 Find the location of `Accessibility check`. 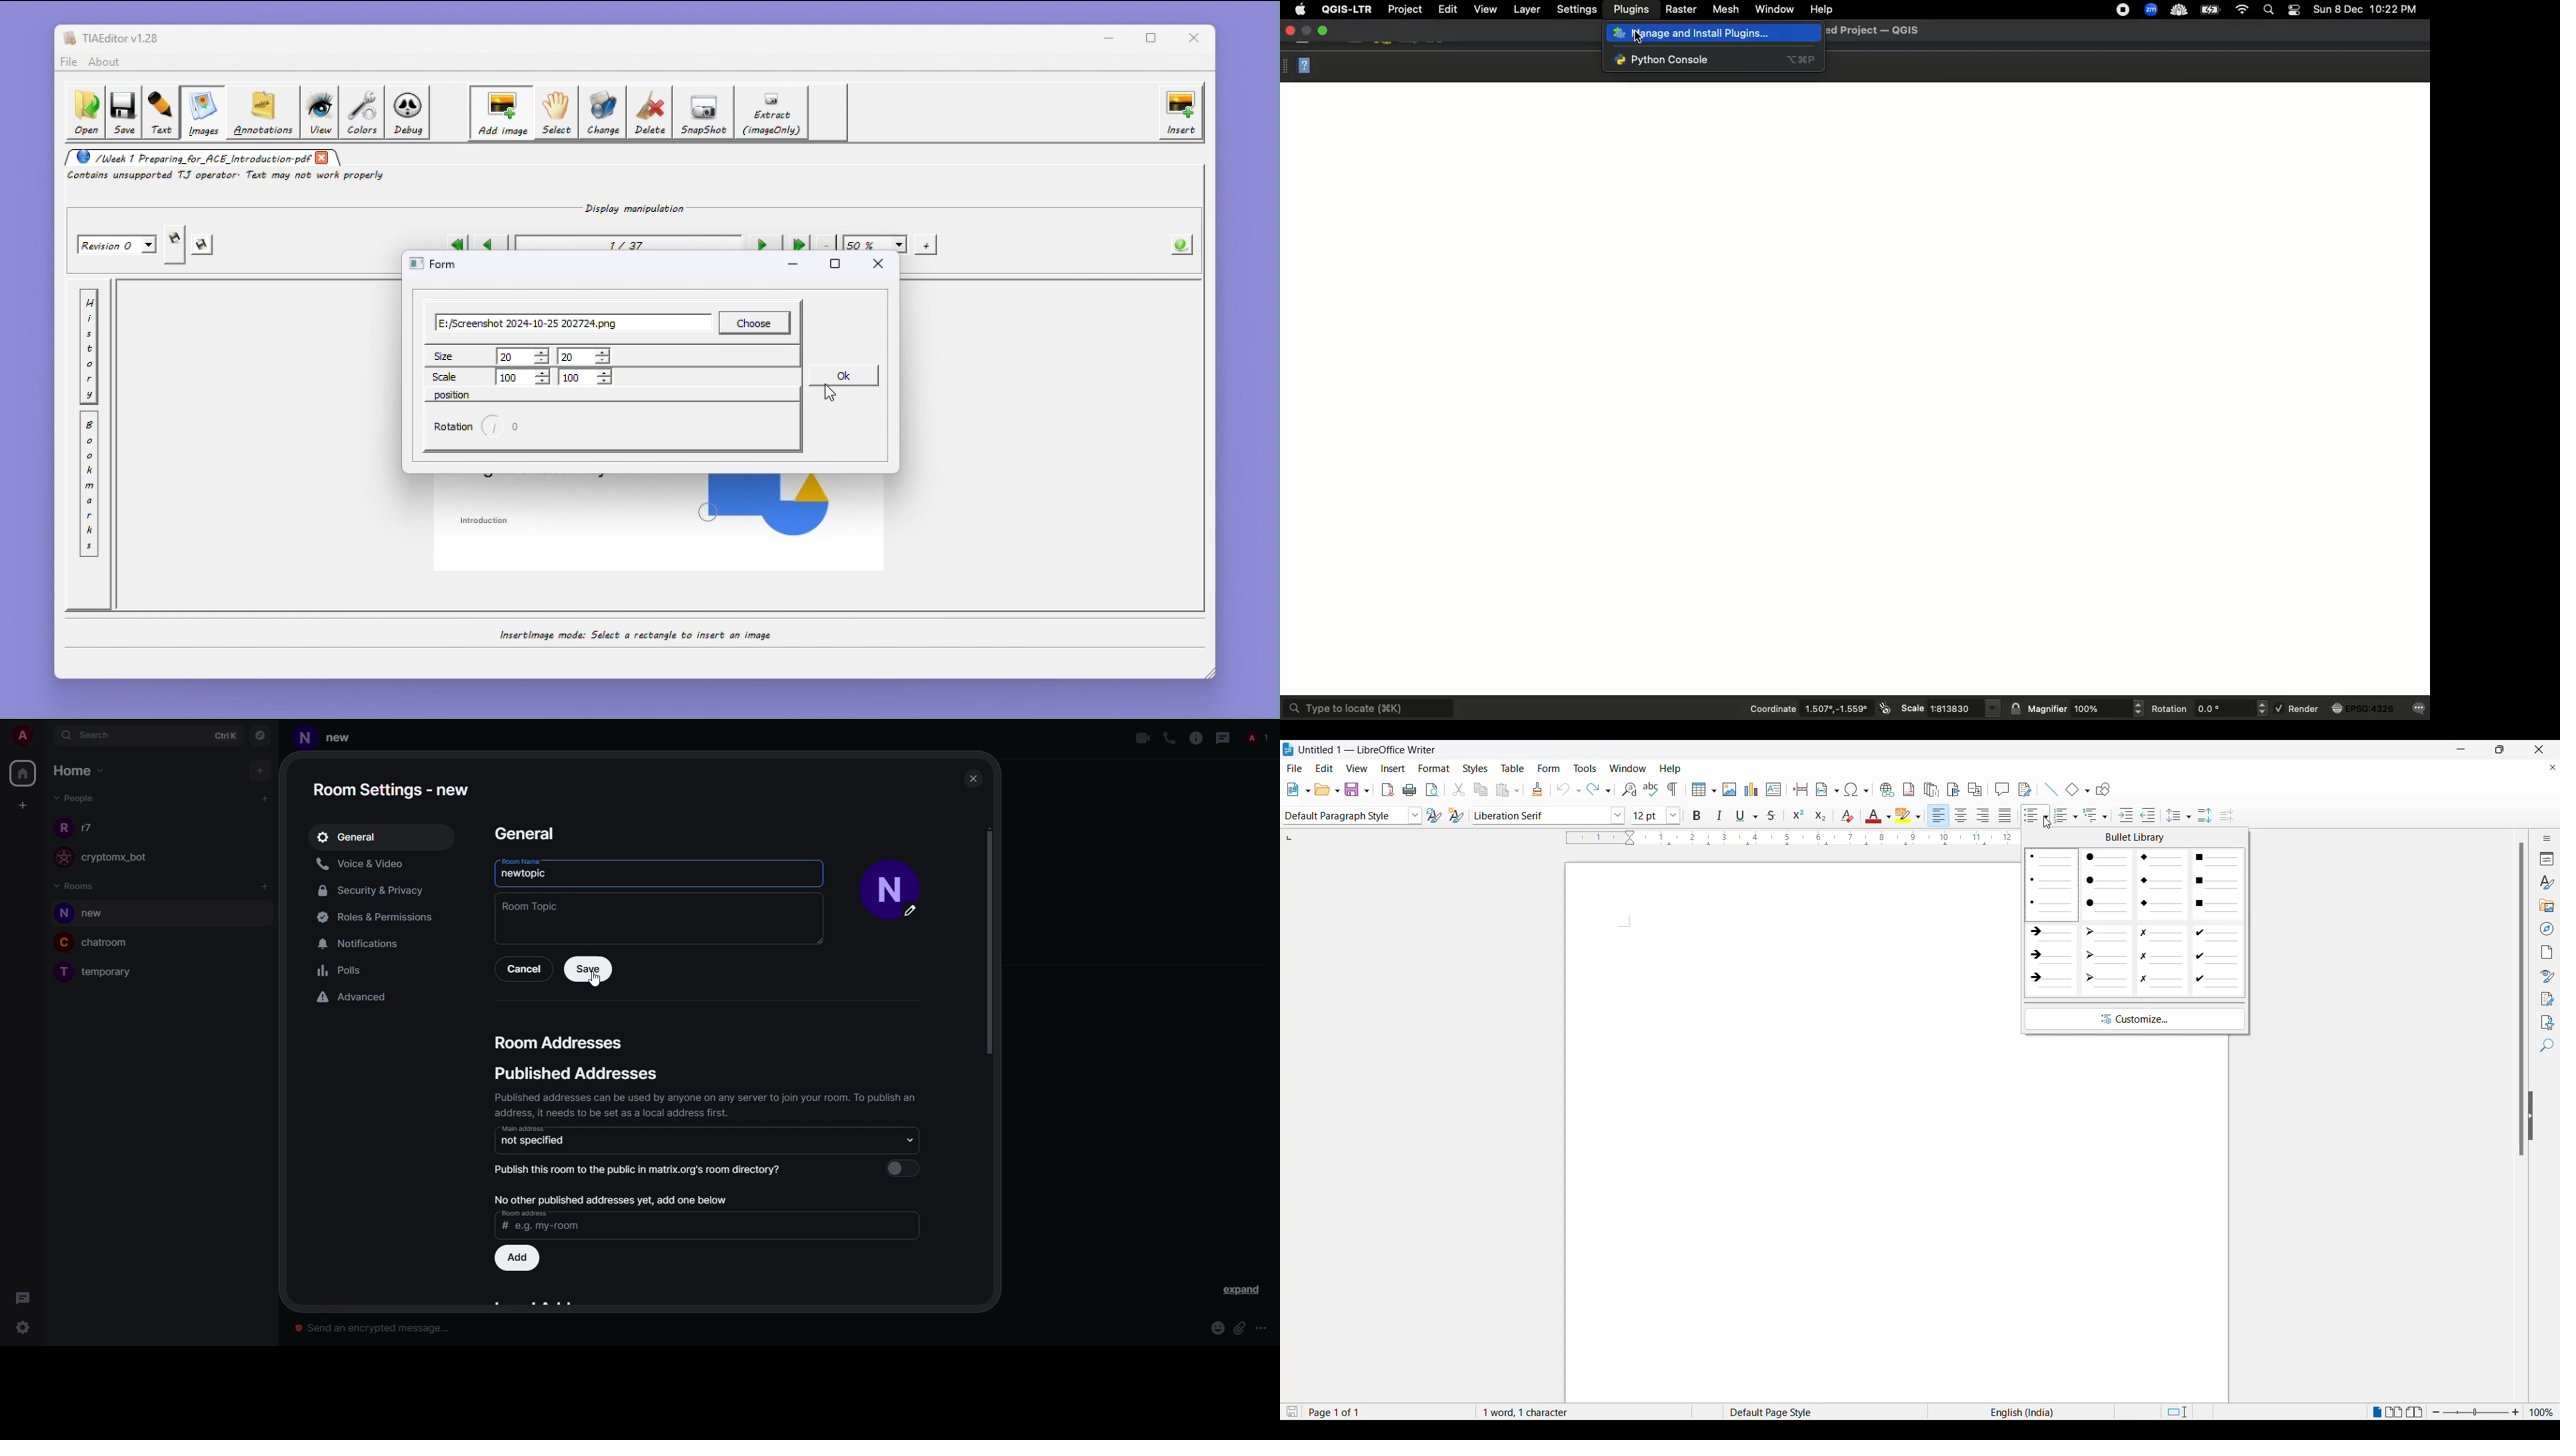

Accessibility check is located at coordinates (2543, 1021).